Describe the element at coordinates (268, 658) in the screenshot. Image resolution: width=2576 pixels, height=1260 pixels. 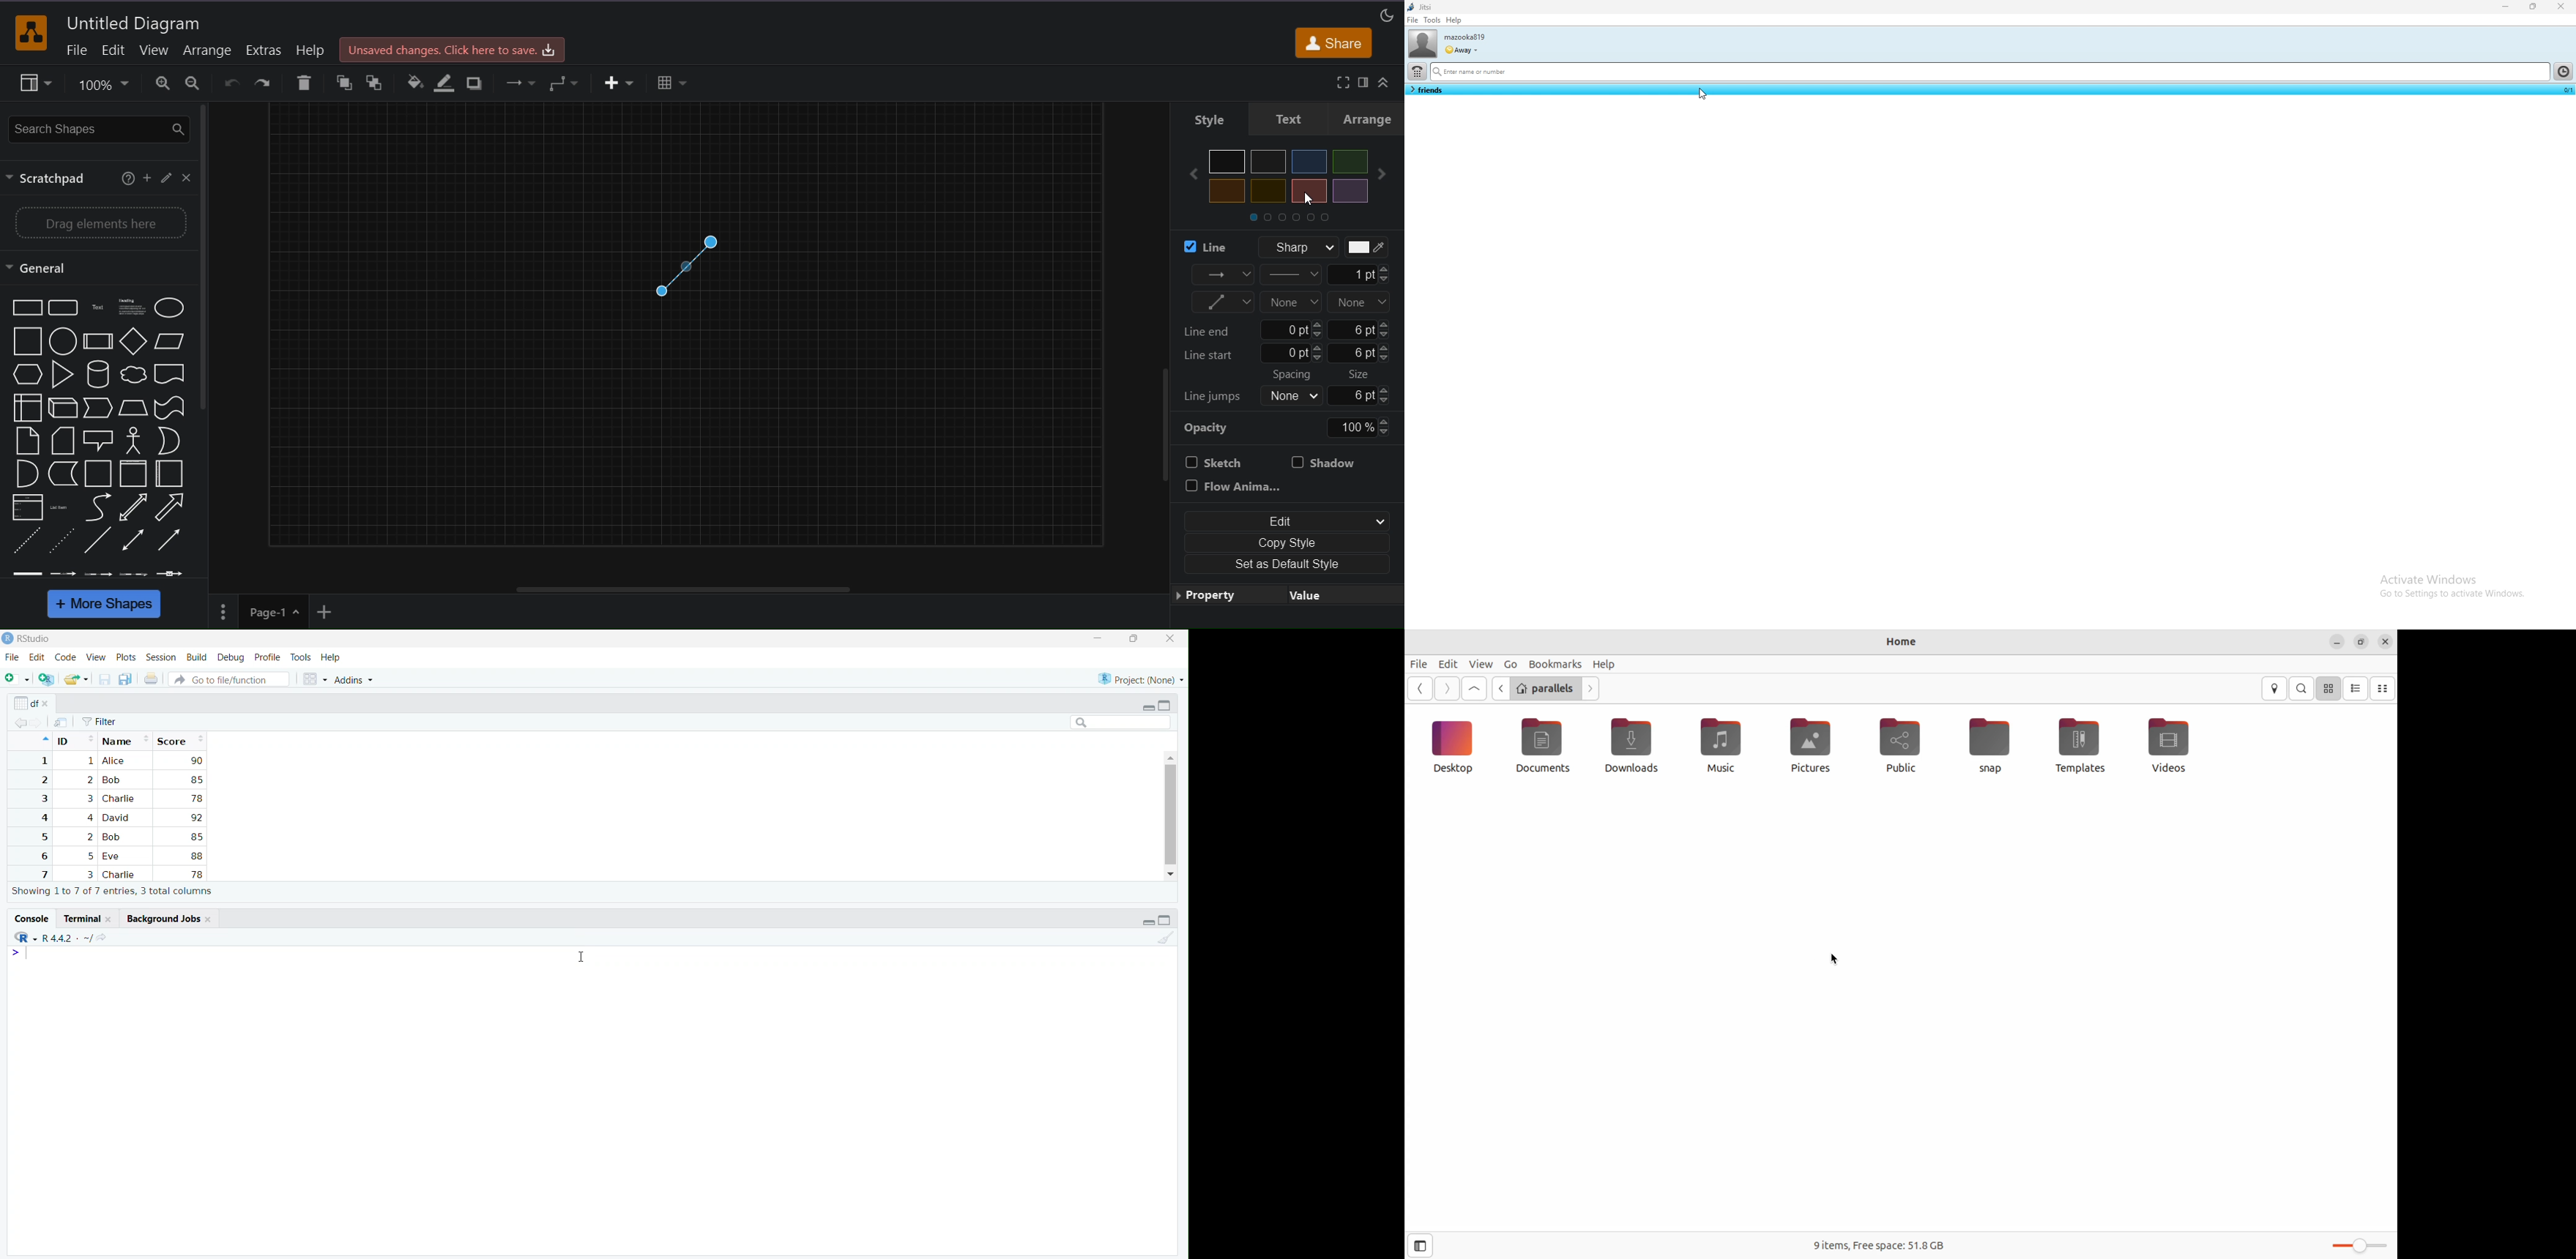
I see `Profile` at that location.